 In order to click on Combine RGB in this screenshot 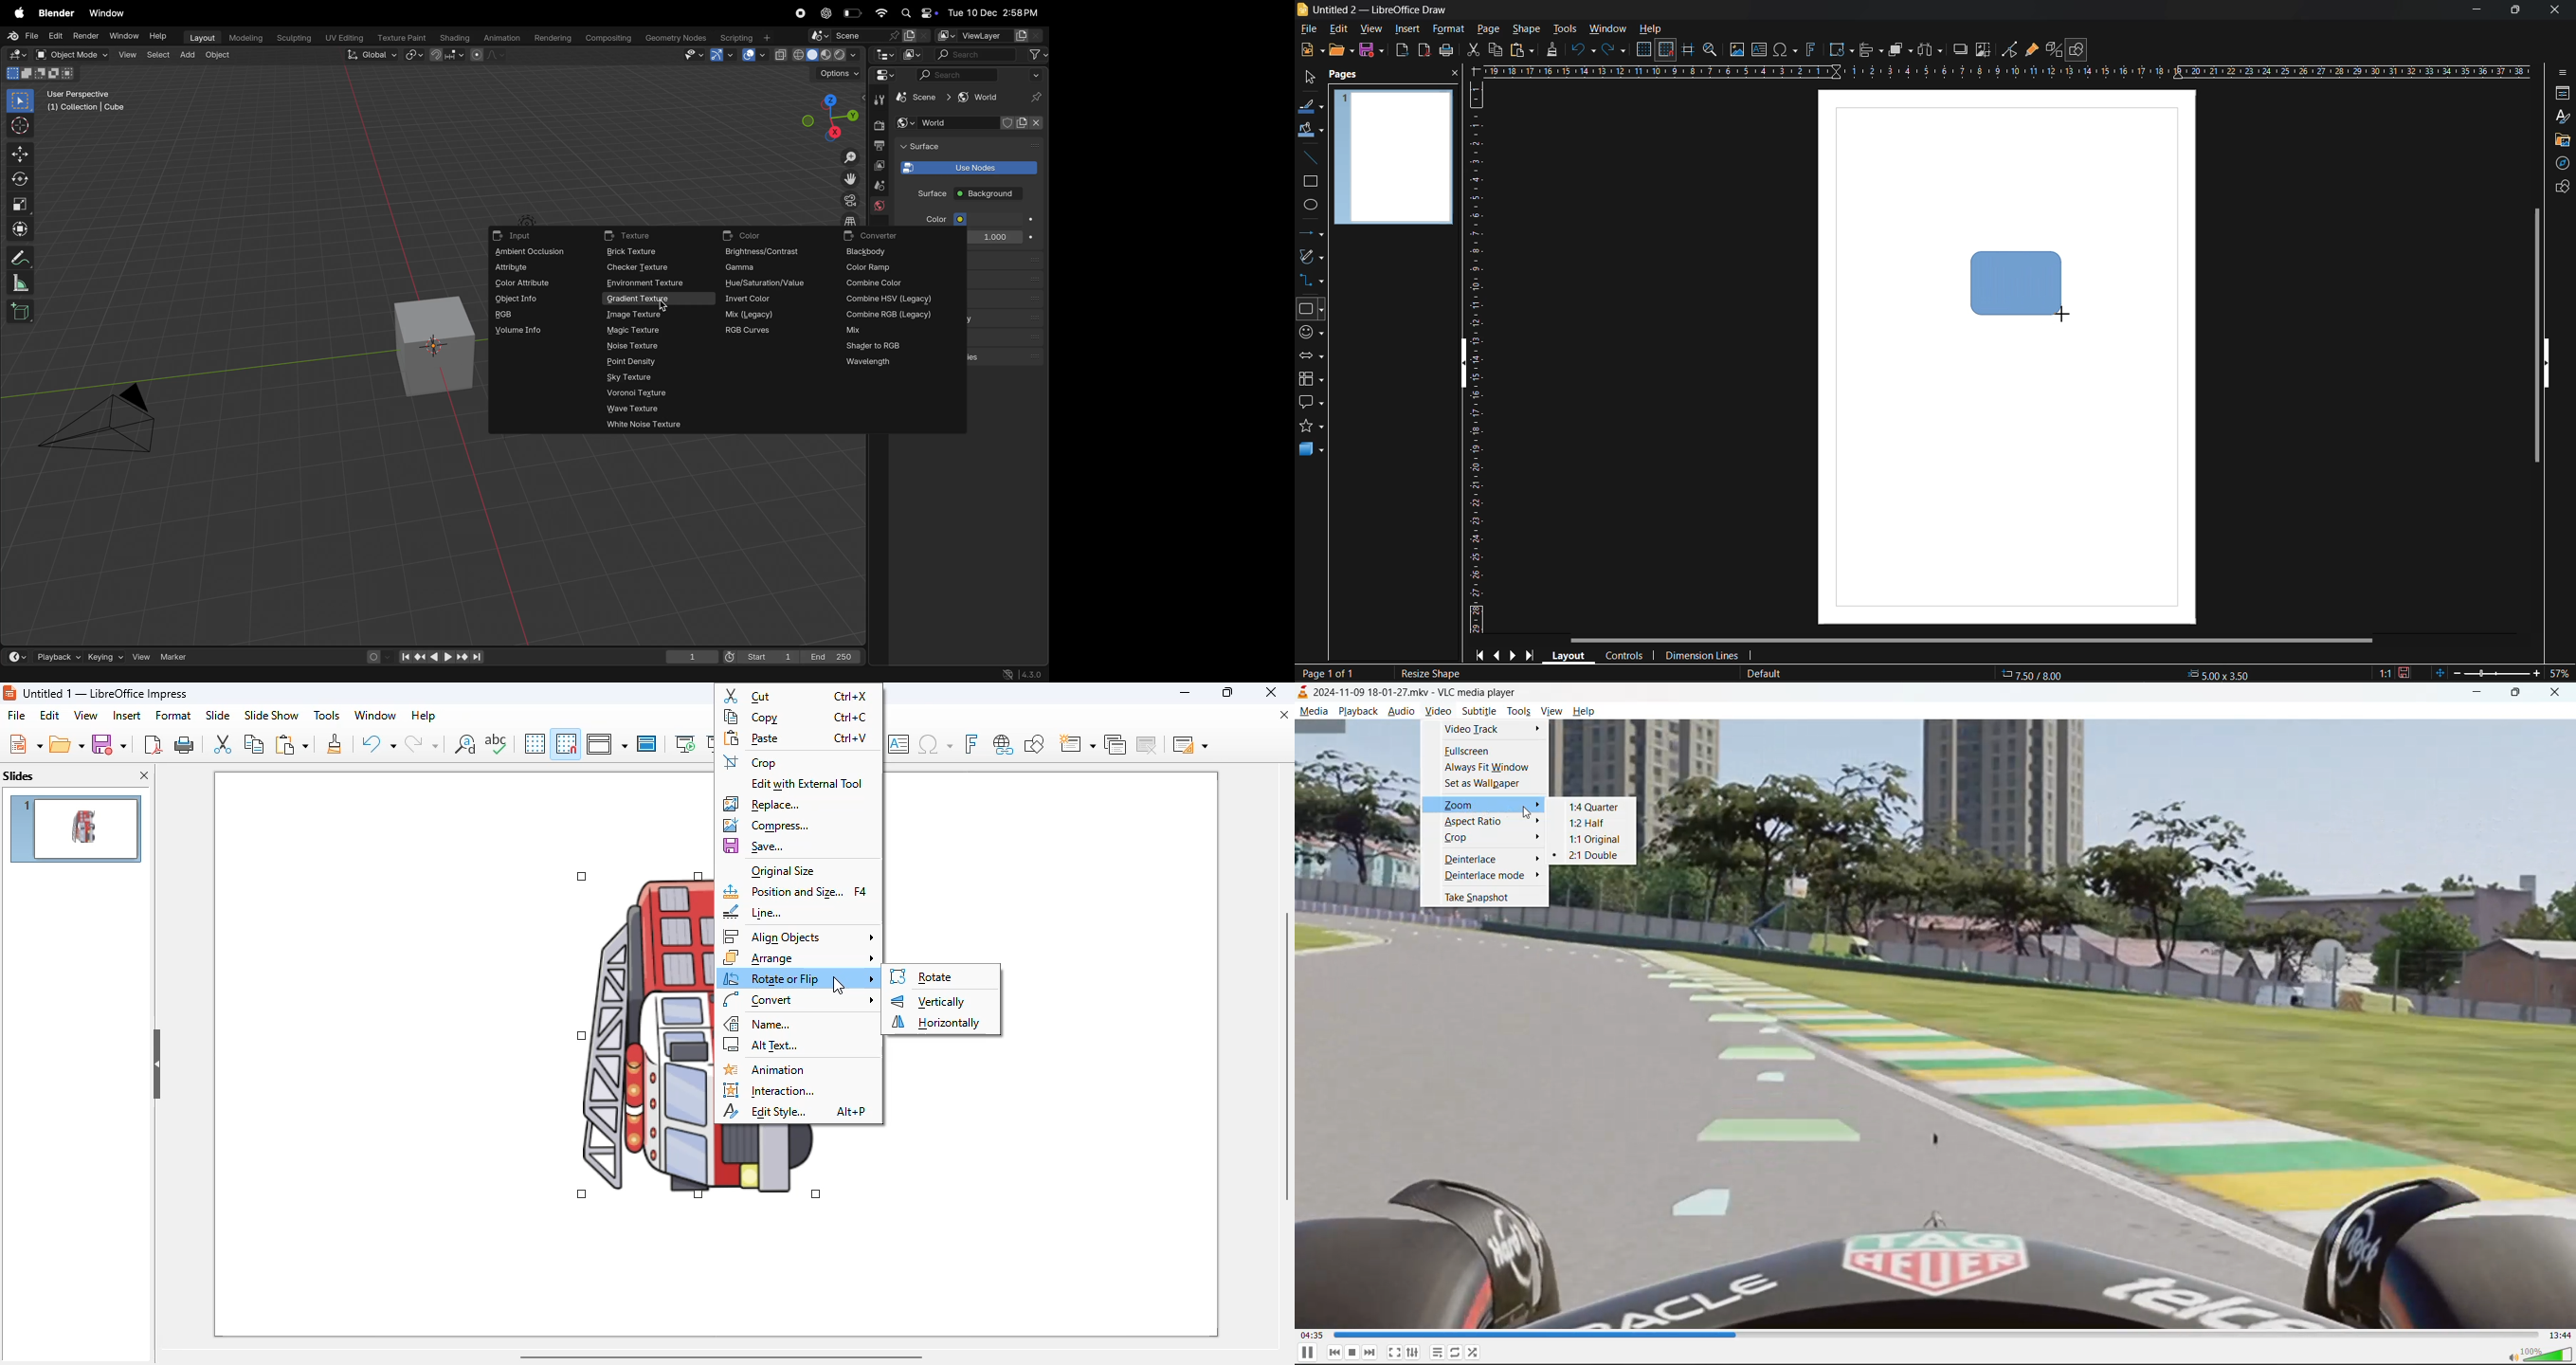, I will do `click(892, 315)`.